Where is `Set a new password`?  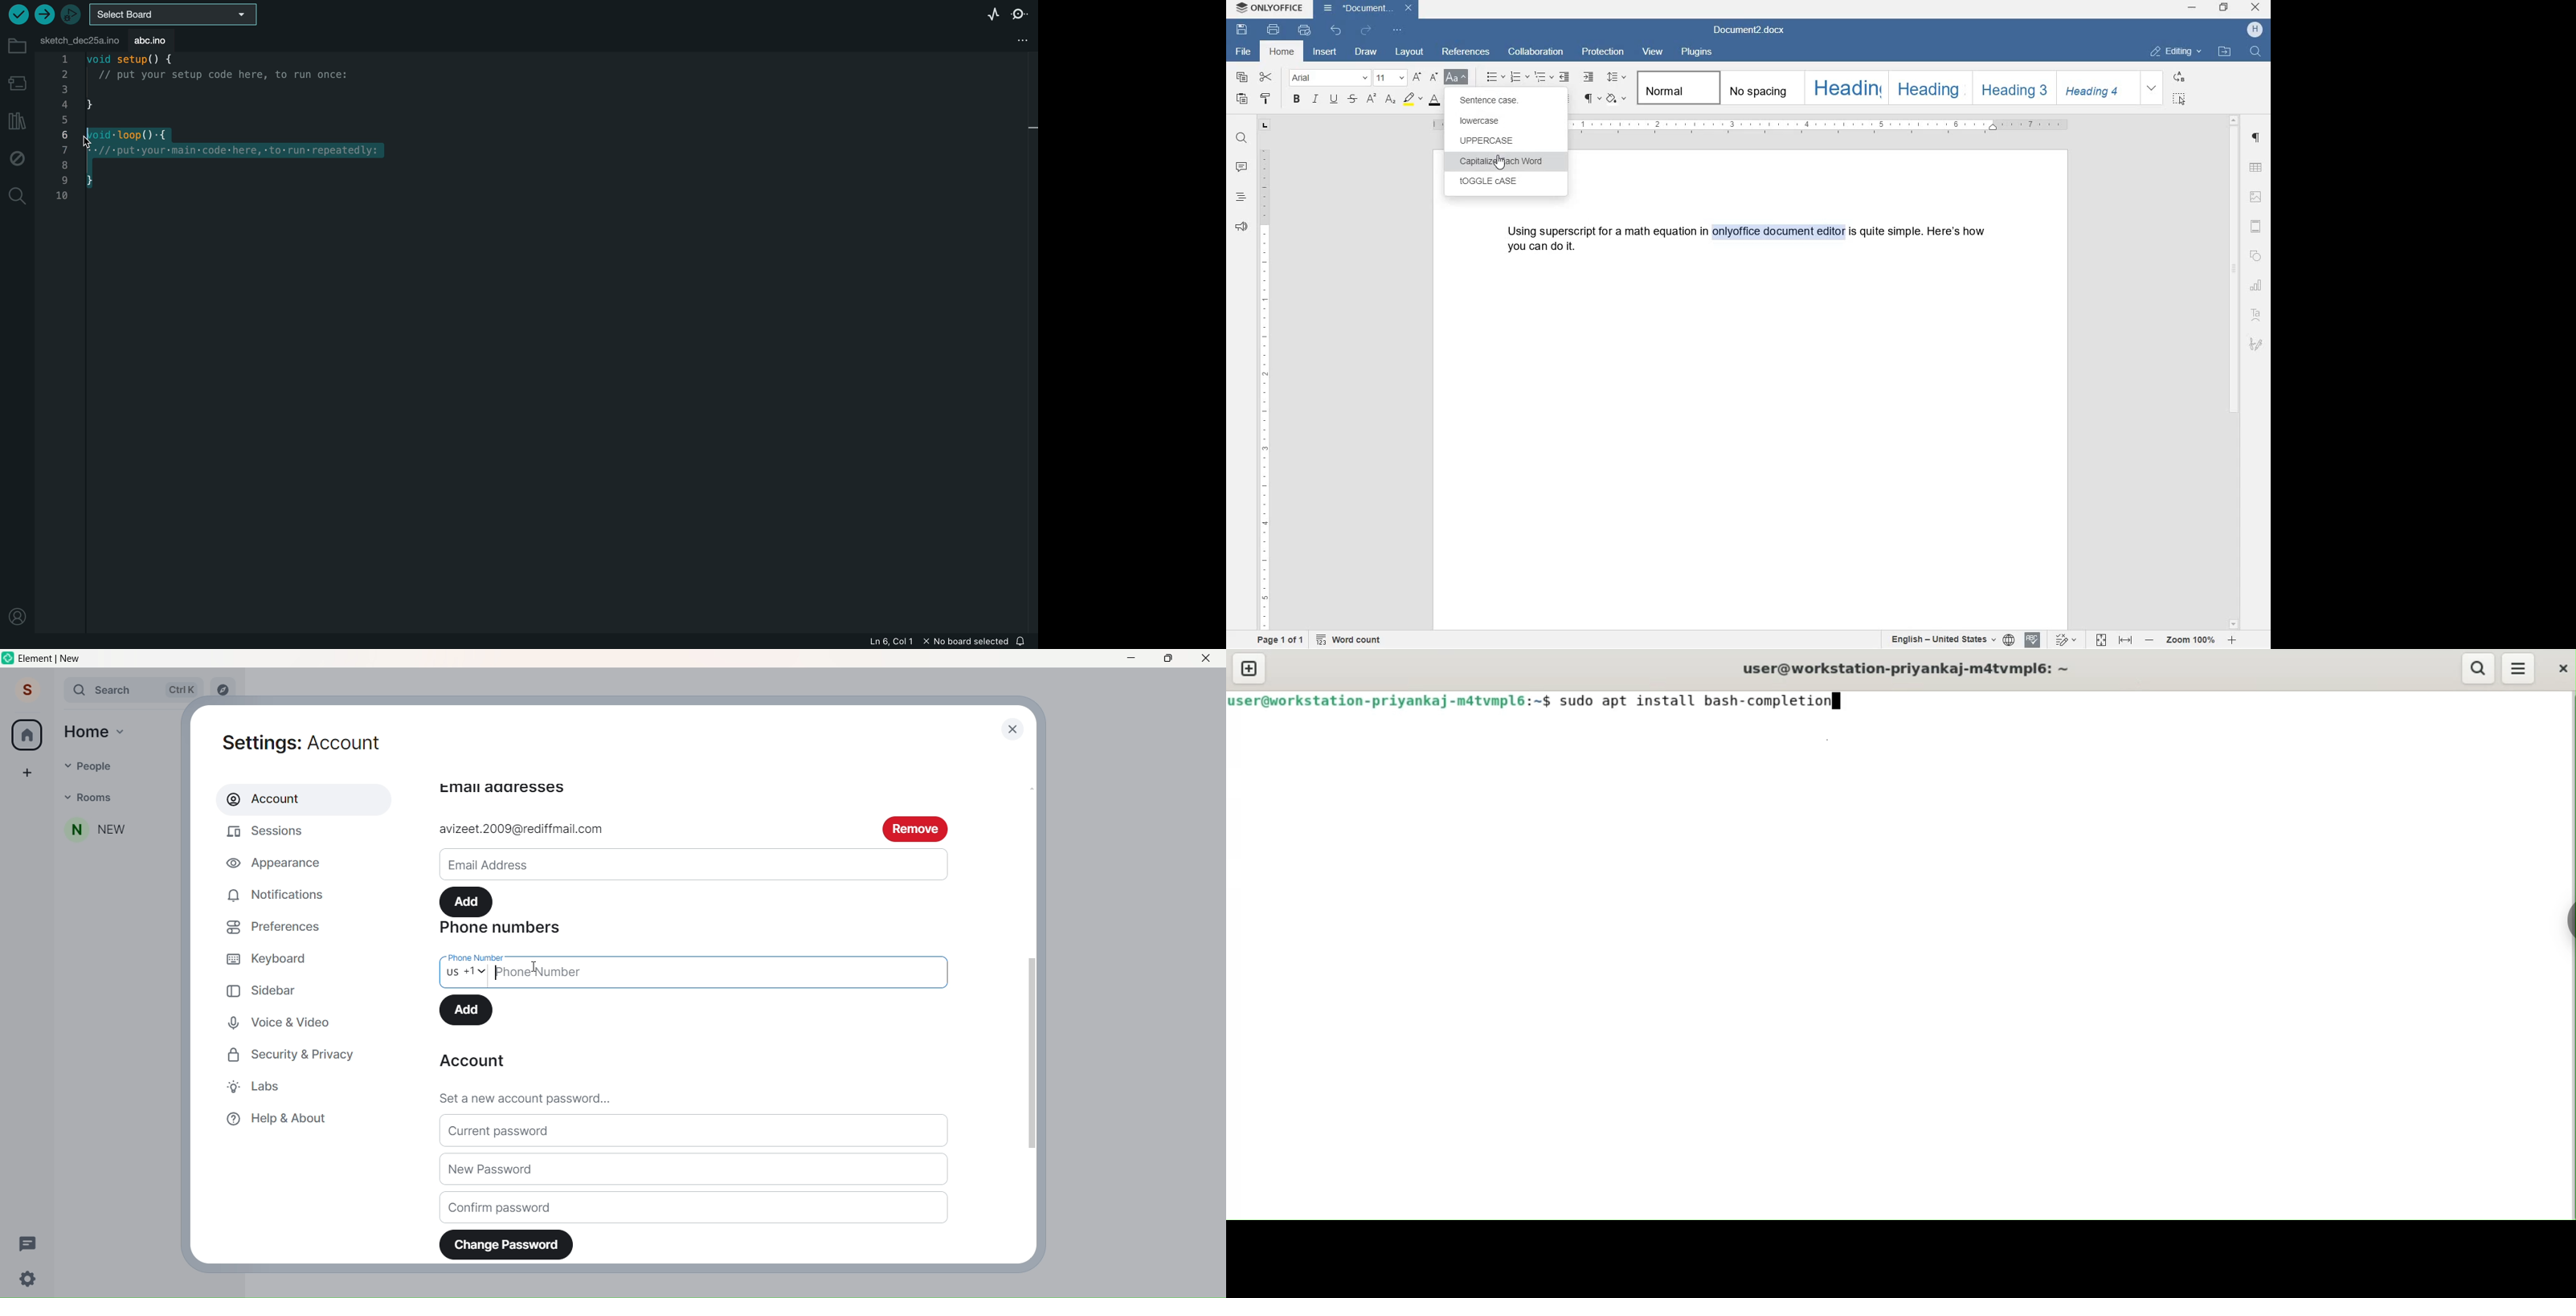
Set a new password is located at coordinates (699, 1096).